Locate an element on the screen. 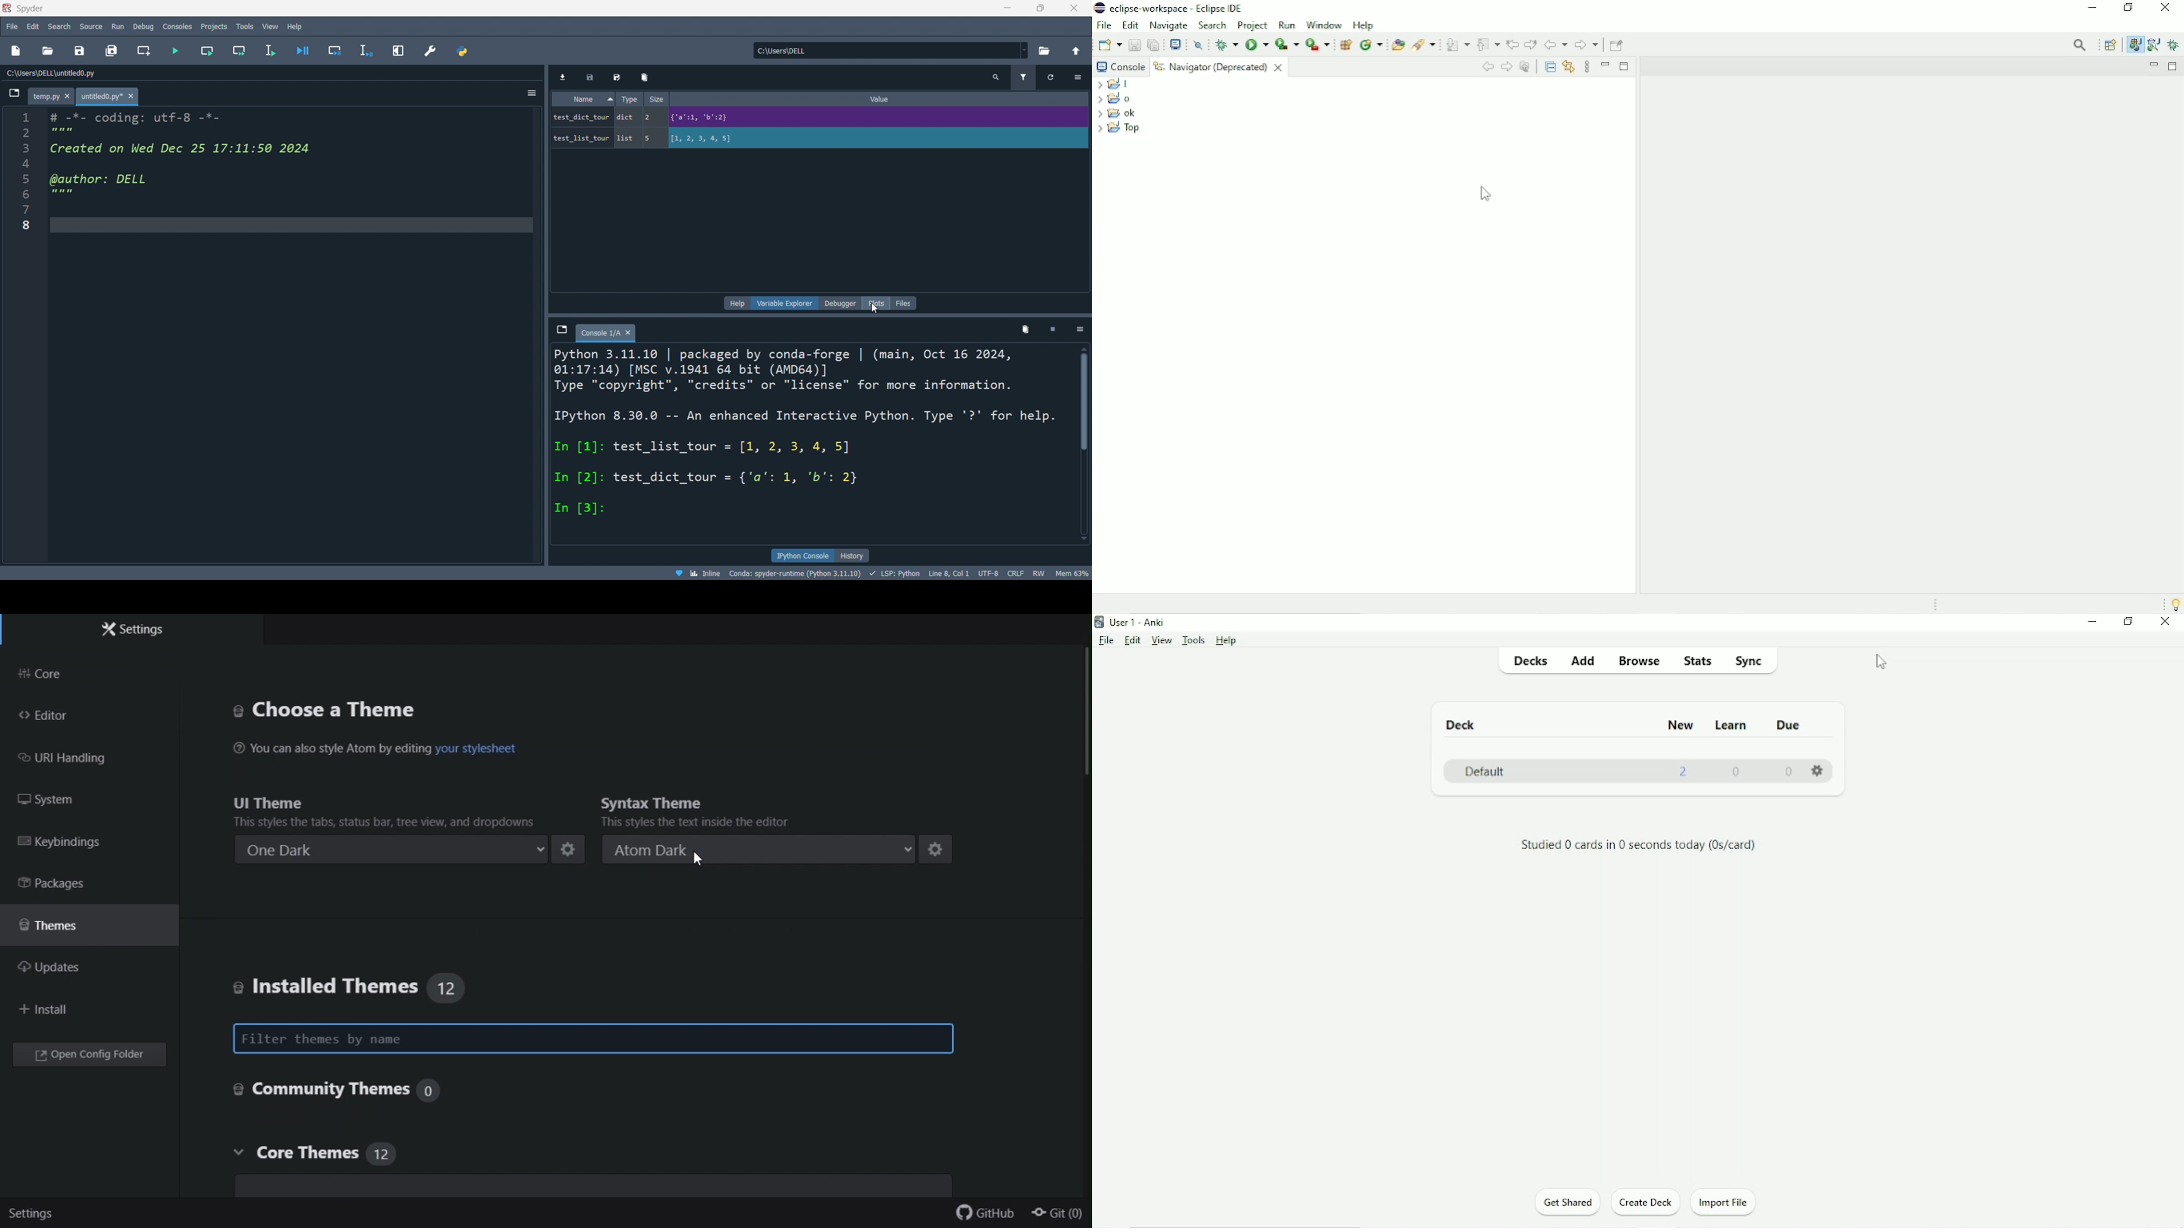  C:\Users\DELL is located at coordinates (886, 50).